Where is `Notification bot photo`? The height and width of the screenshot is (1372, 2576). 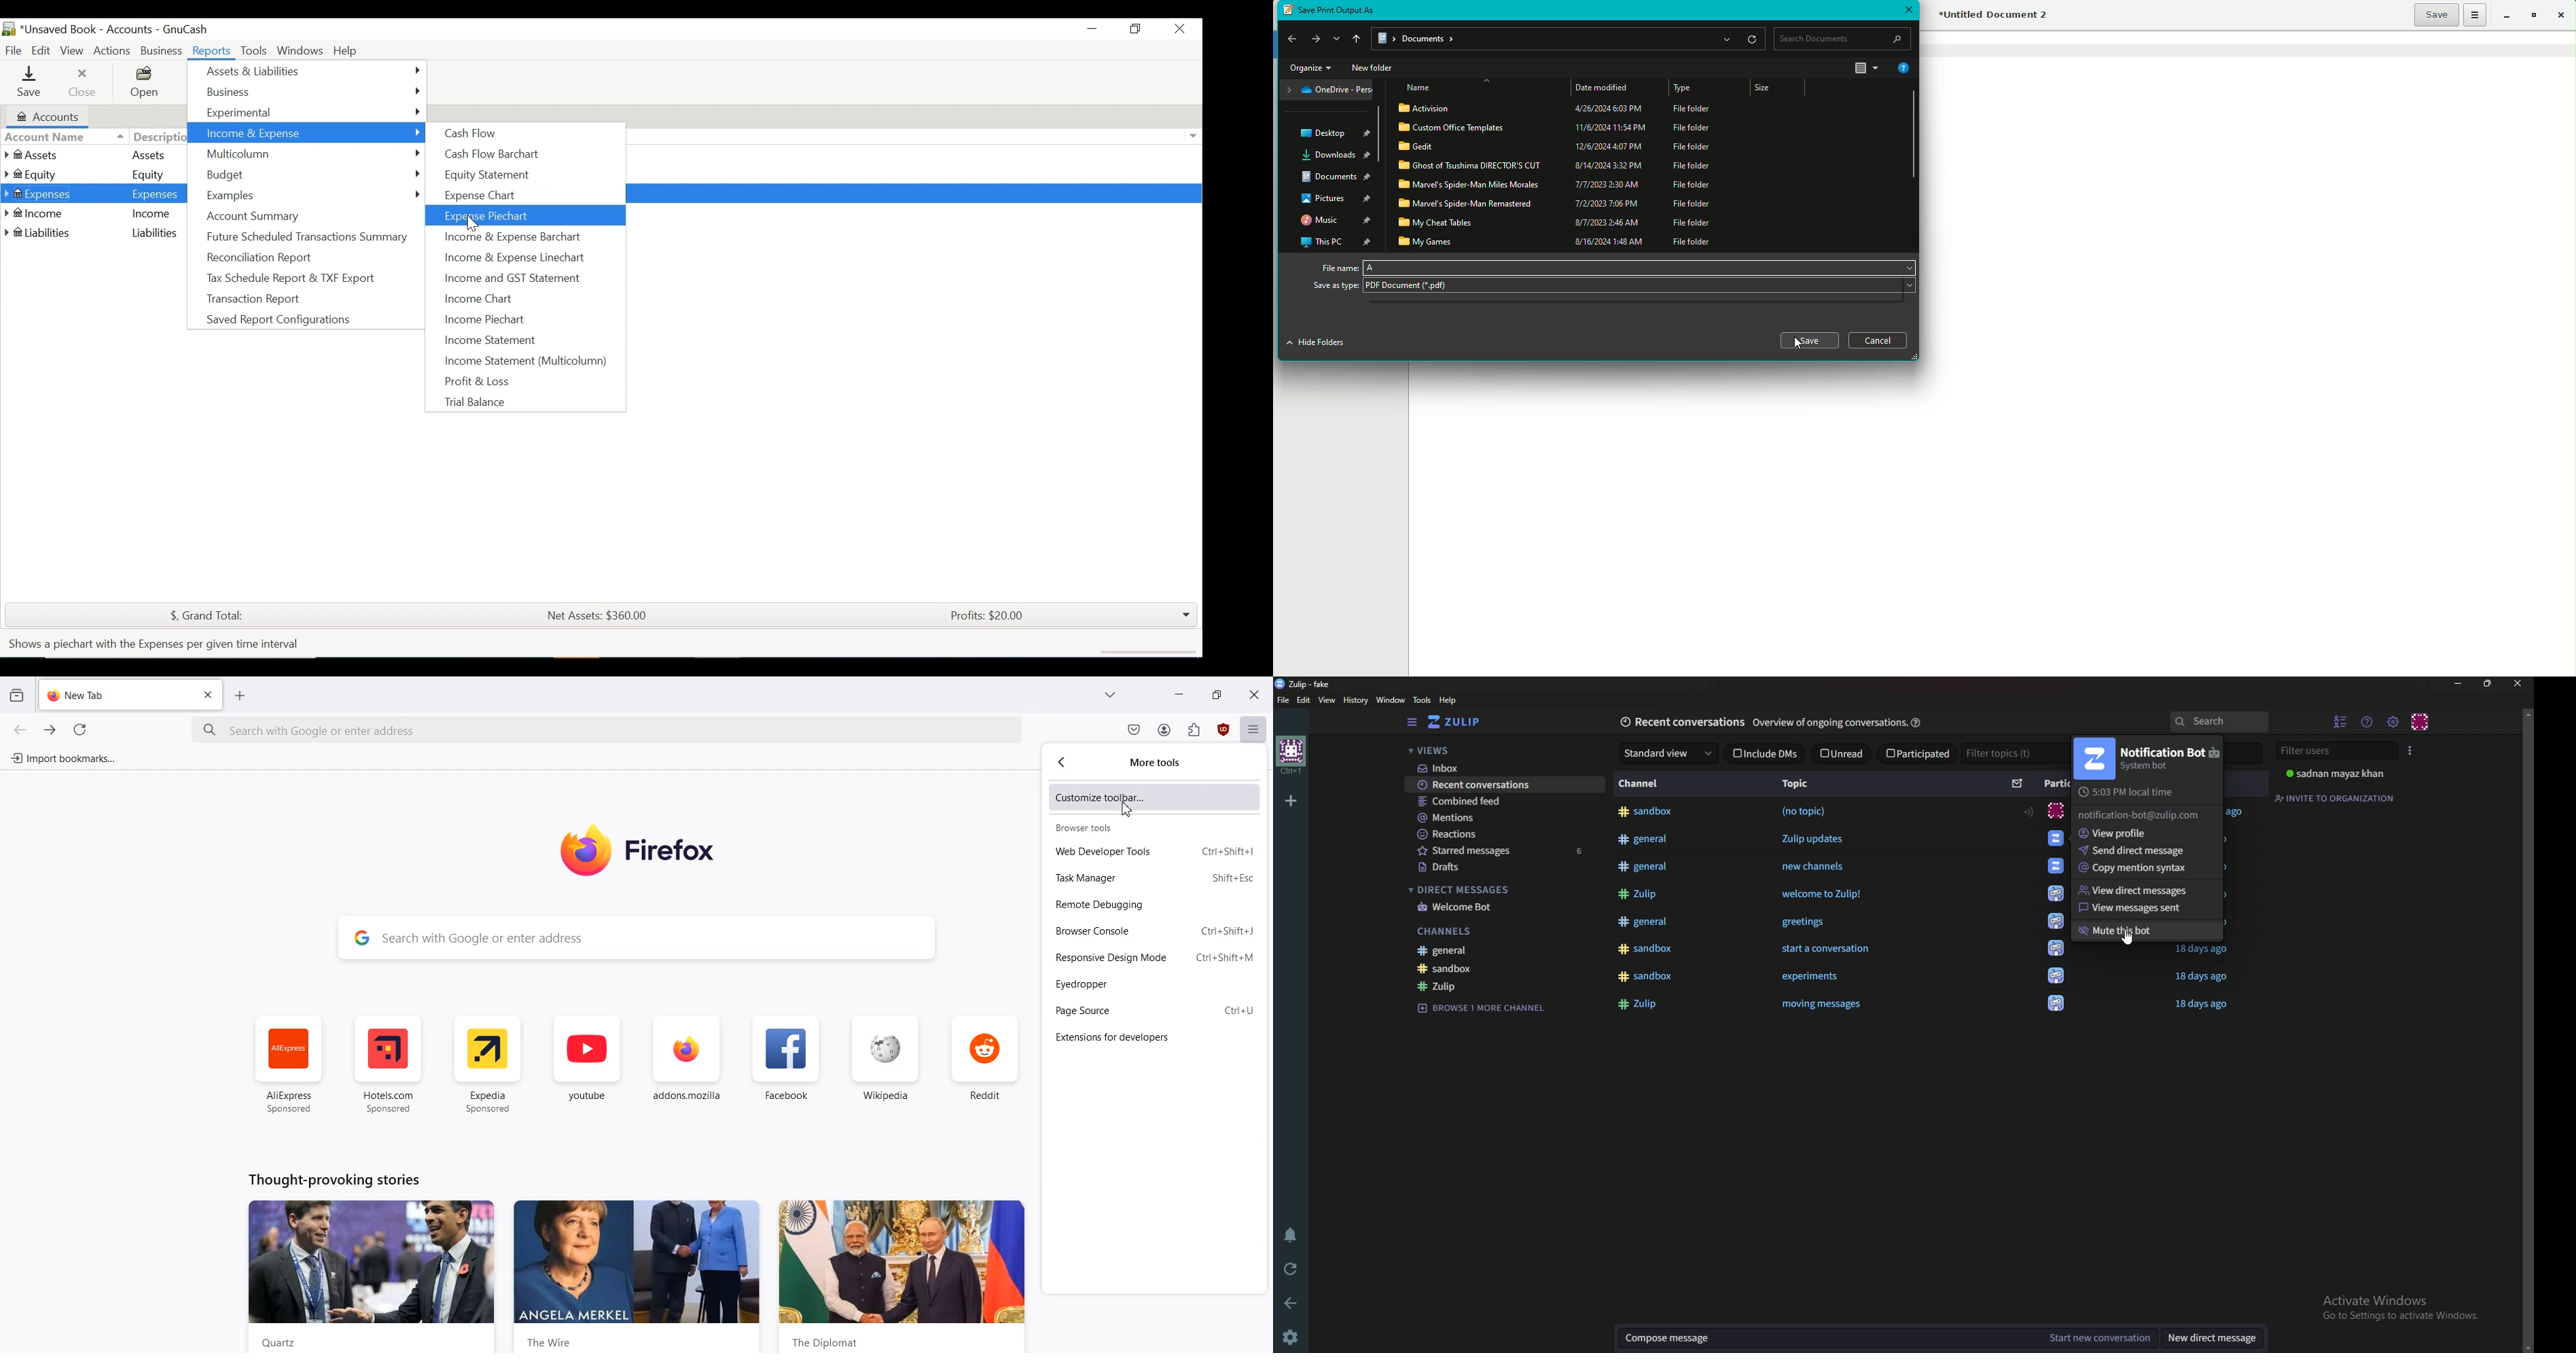
Notification bot photo is located at coordinates (2094, 759).